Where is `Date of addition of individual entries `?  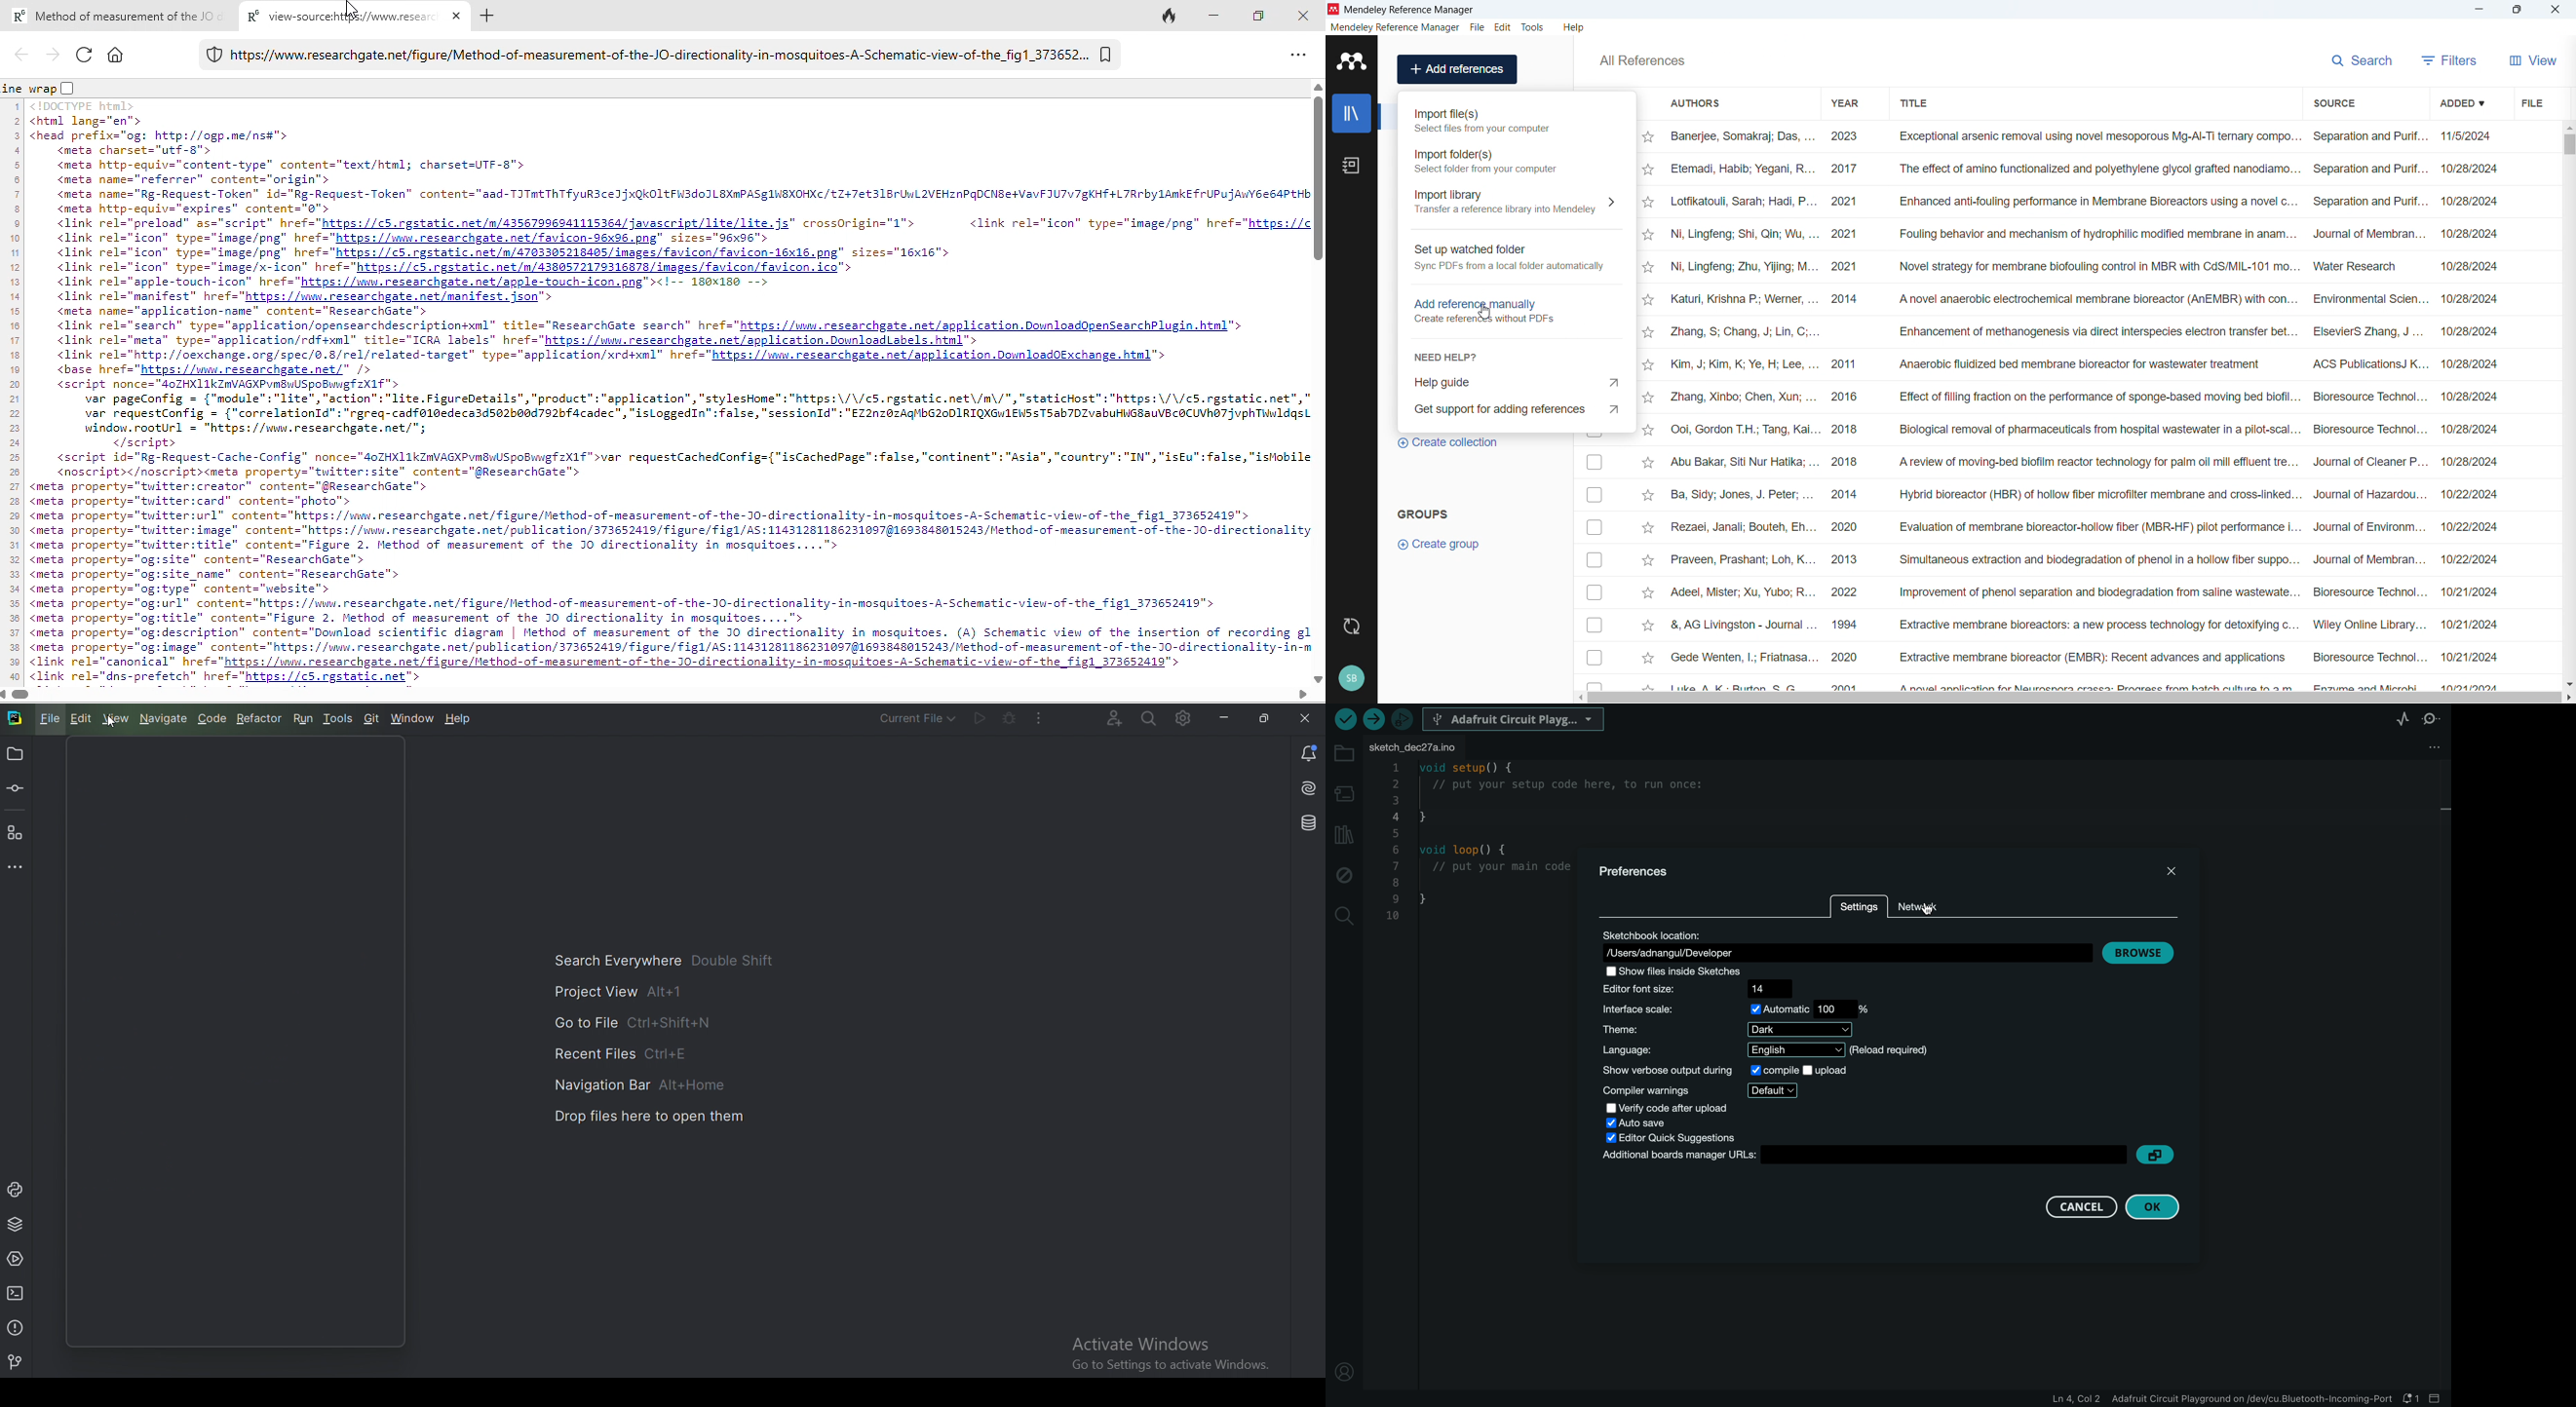 Date of addition of individual entries  is located at coordinates (2470, 410).